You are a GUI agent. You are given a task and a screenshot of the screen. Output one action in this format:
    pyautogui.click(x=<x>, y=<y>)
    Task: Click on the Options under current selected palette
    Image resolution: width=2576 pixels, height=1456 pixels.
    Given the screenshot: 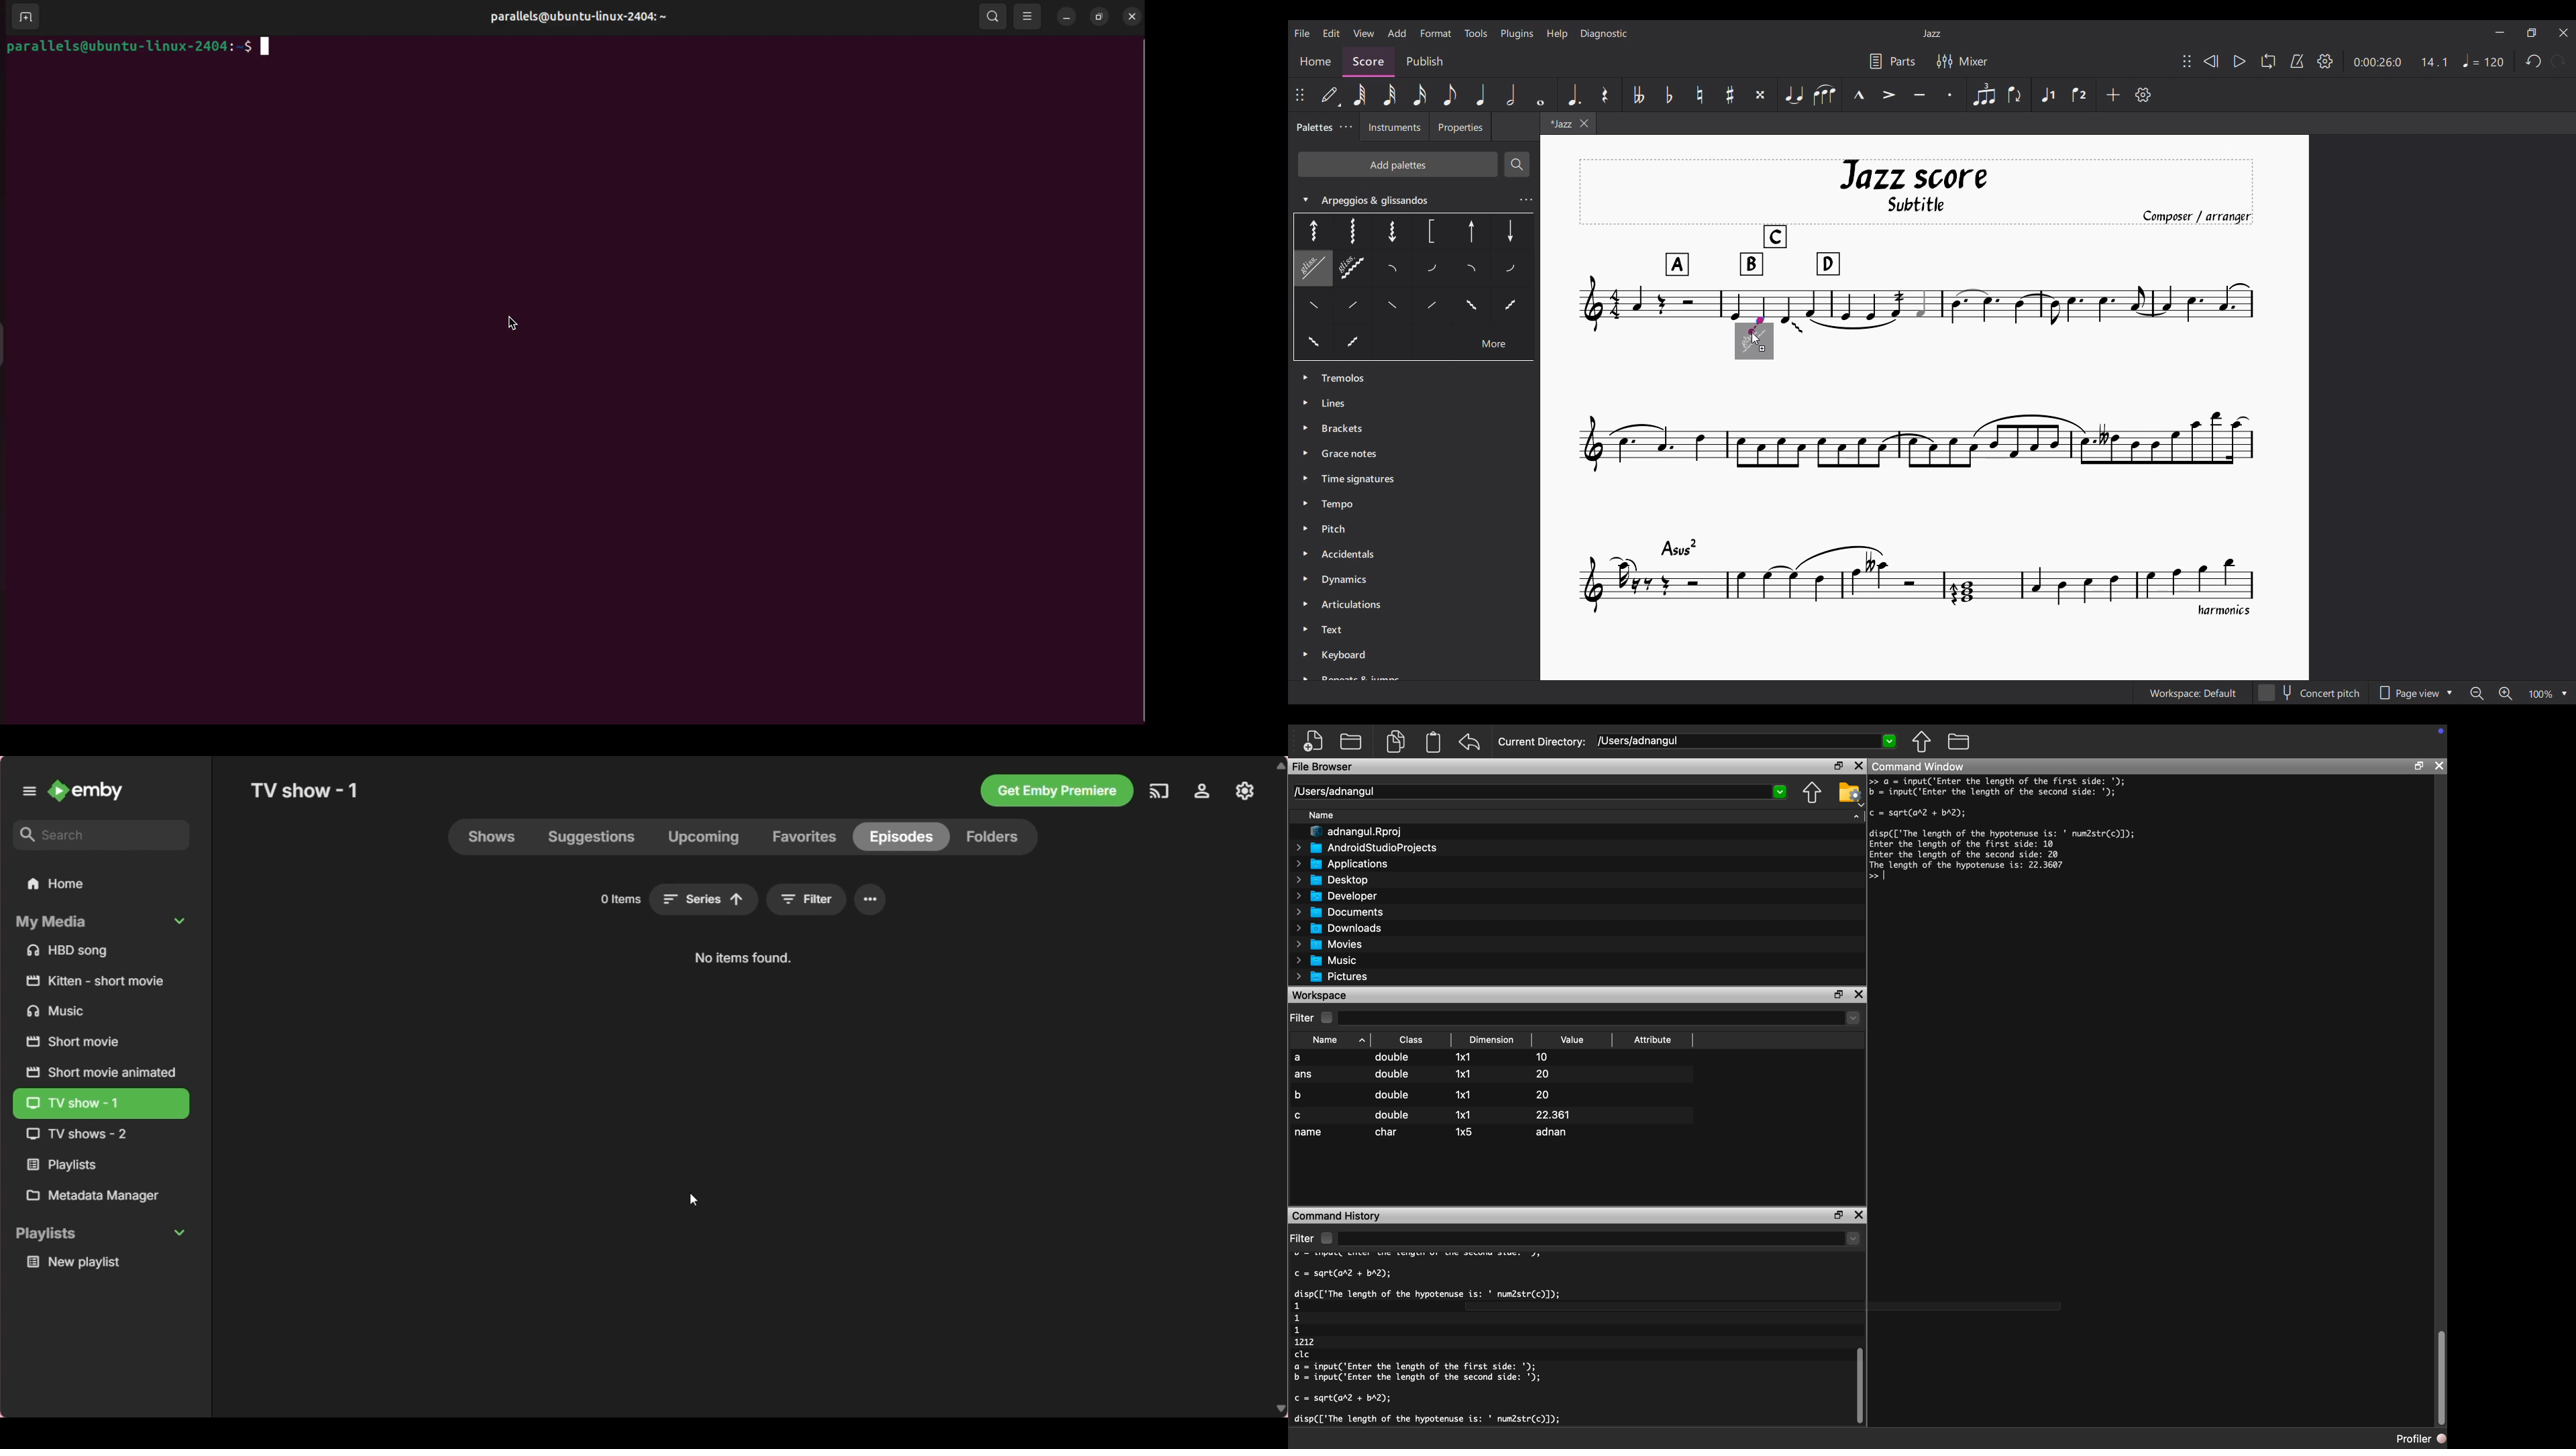 What is the action you would take?
    pyautogui.click(x=1309, y=230)
    